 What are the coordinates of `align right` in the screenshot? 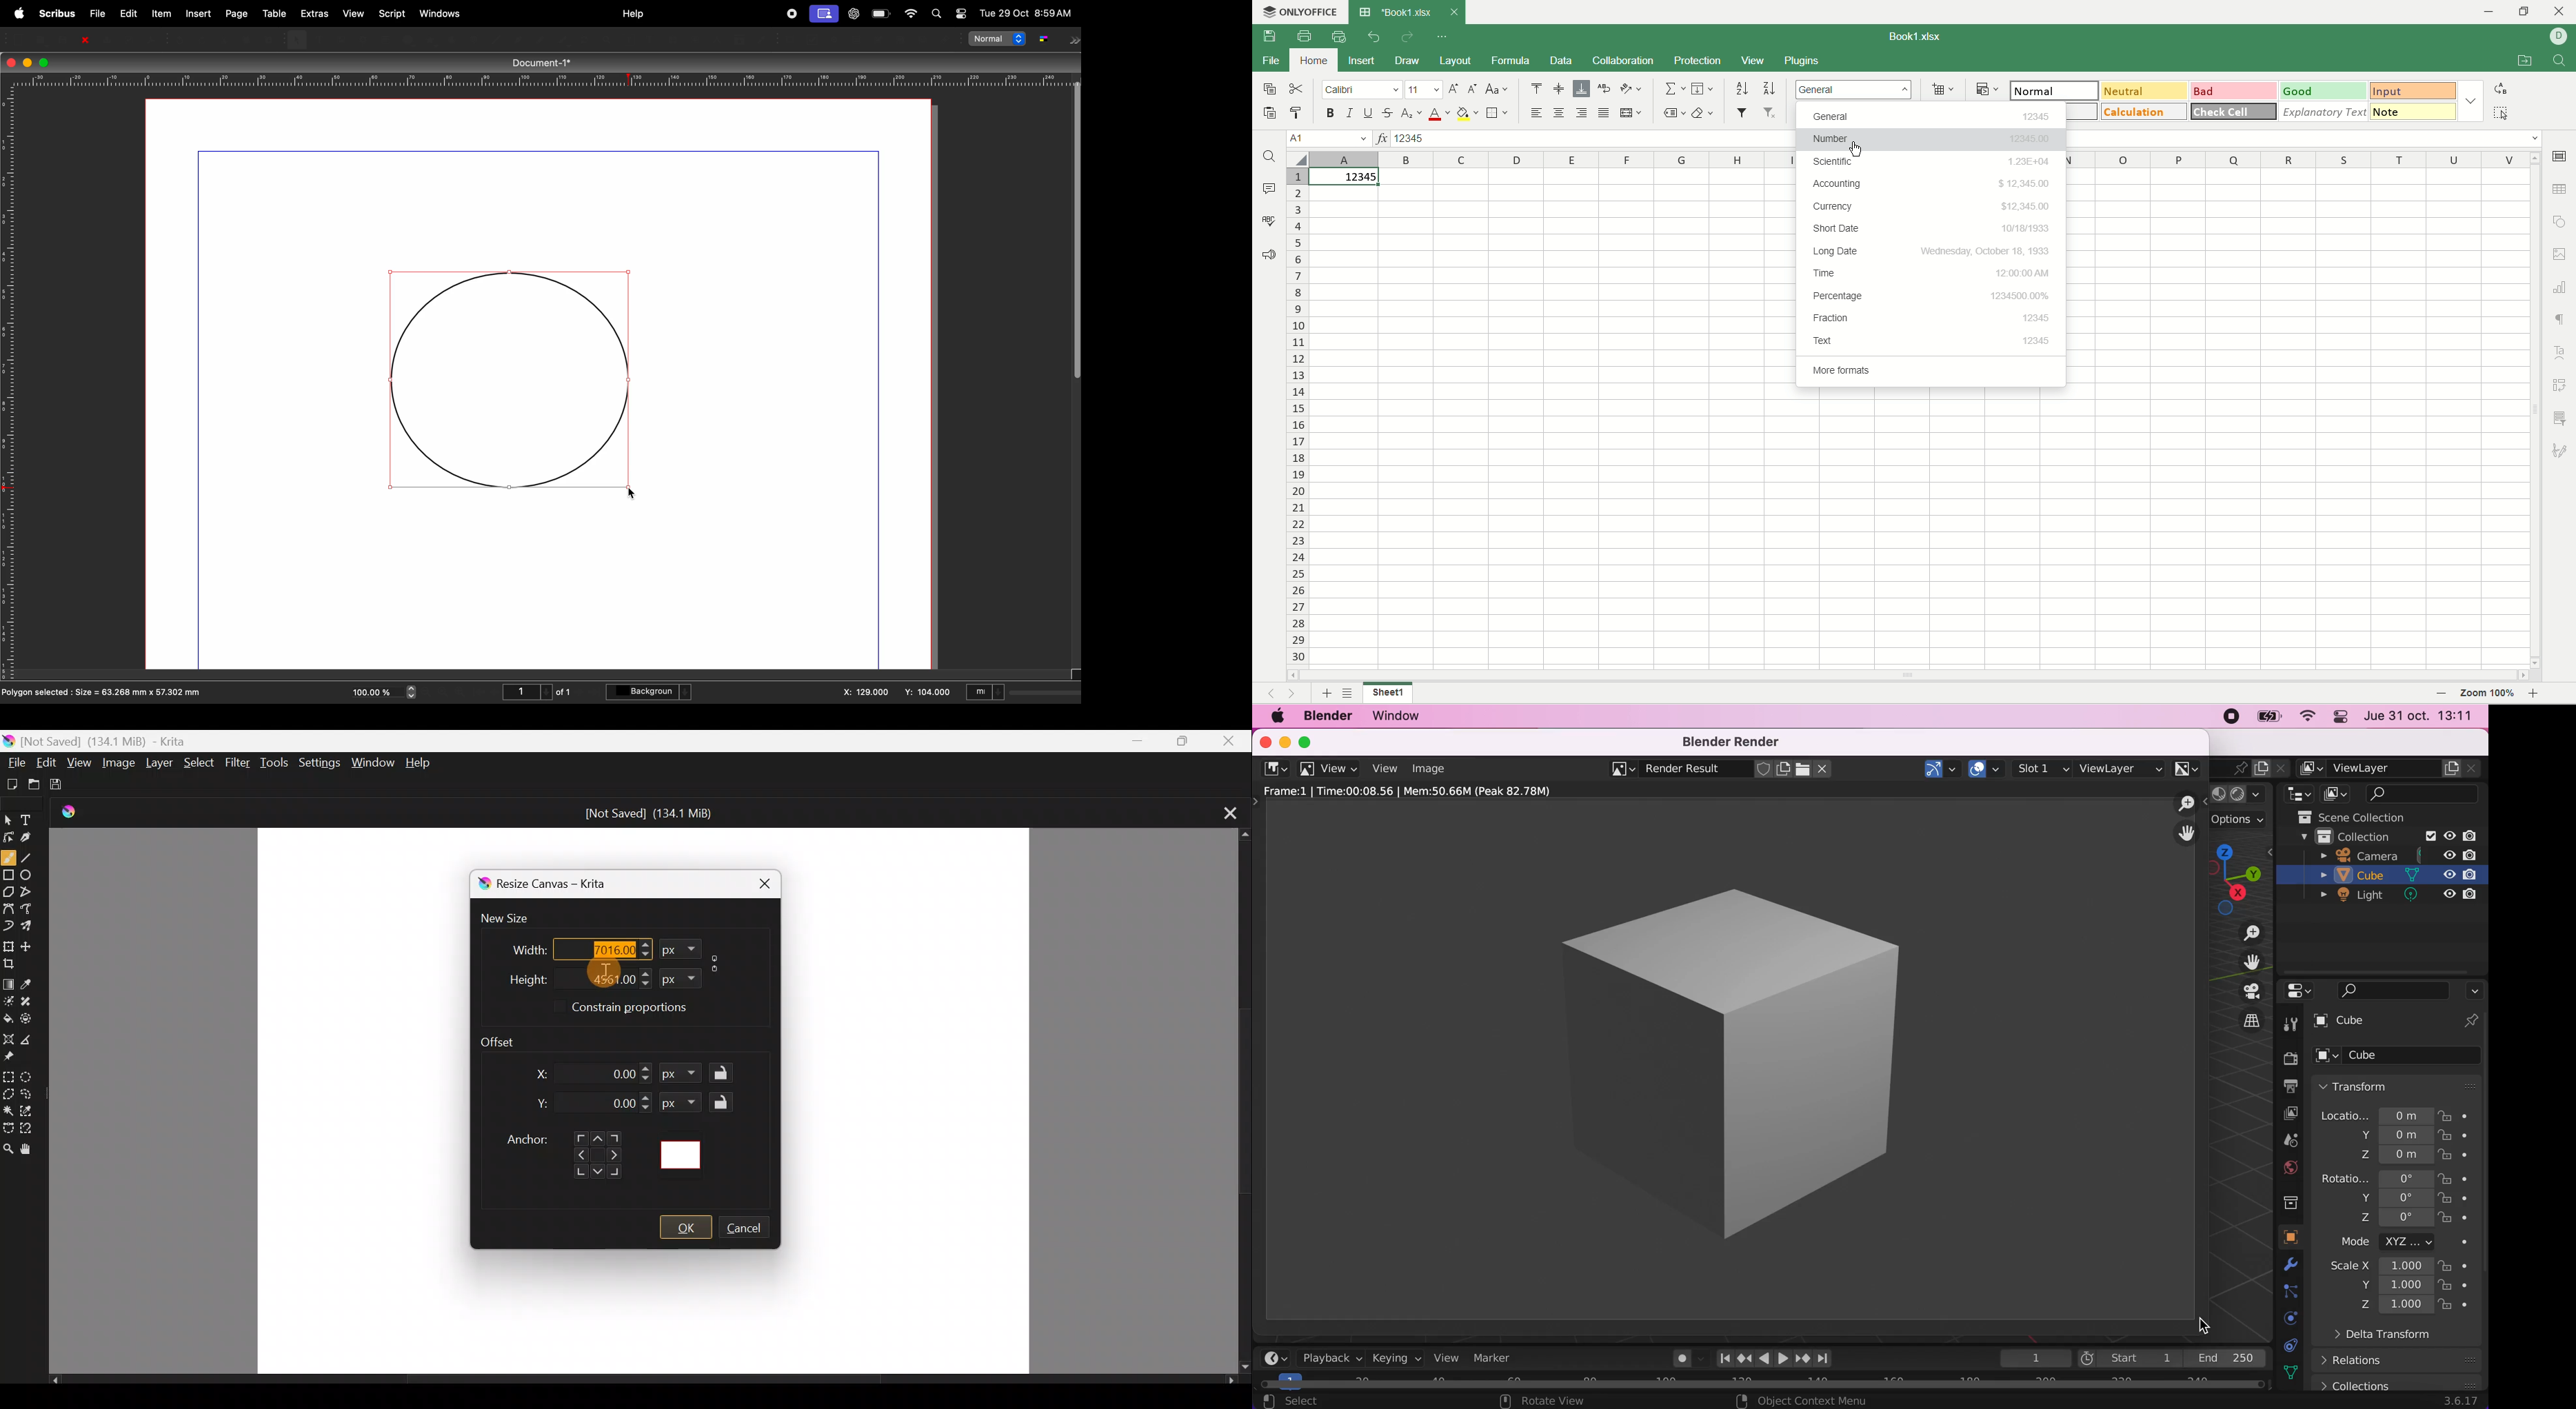 It's located at (1583, 114).